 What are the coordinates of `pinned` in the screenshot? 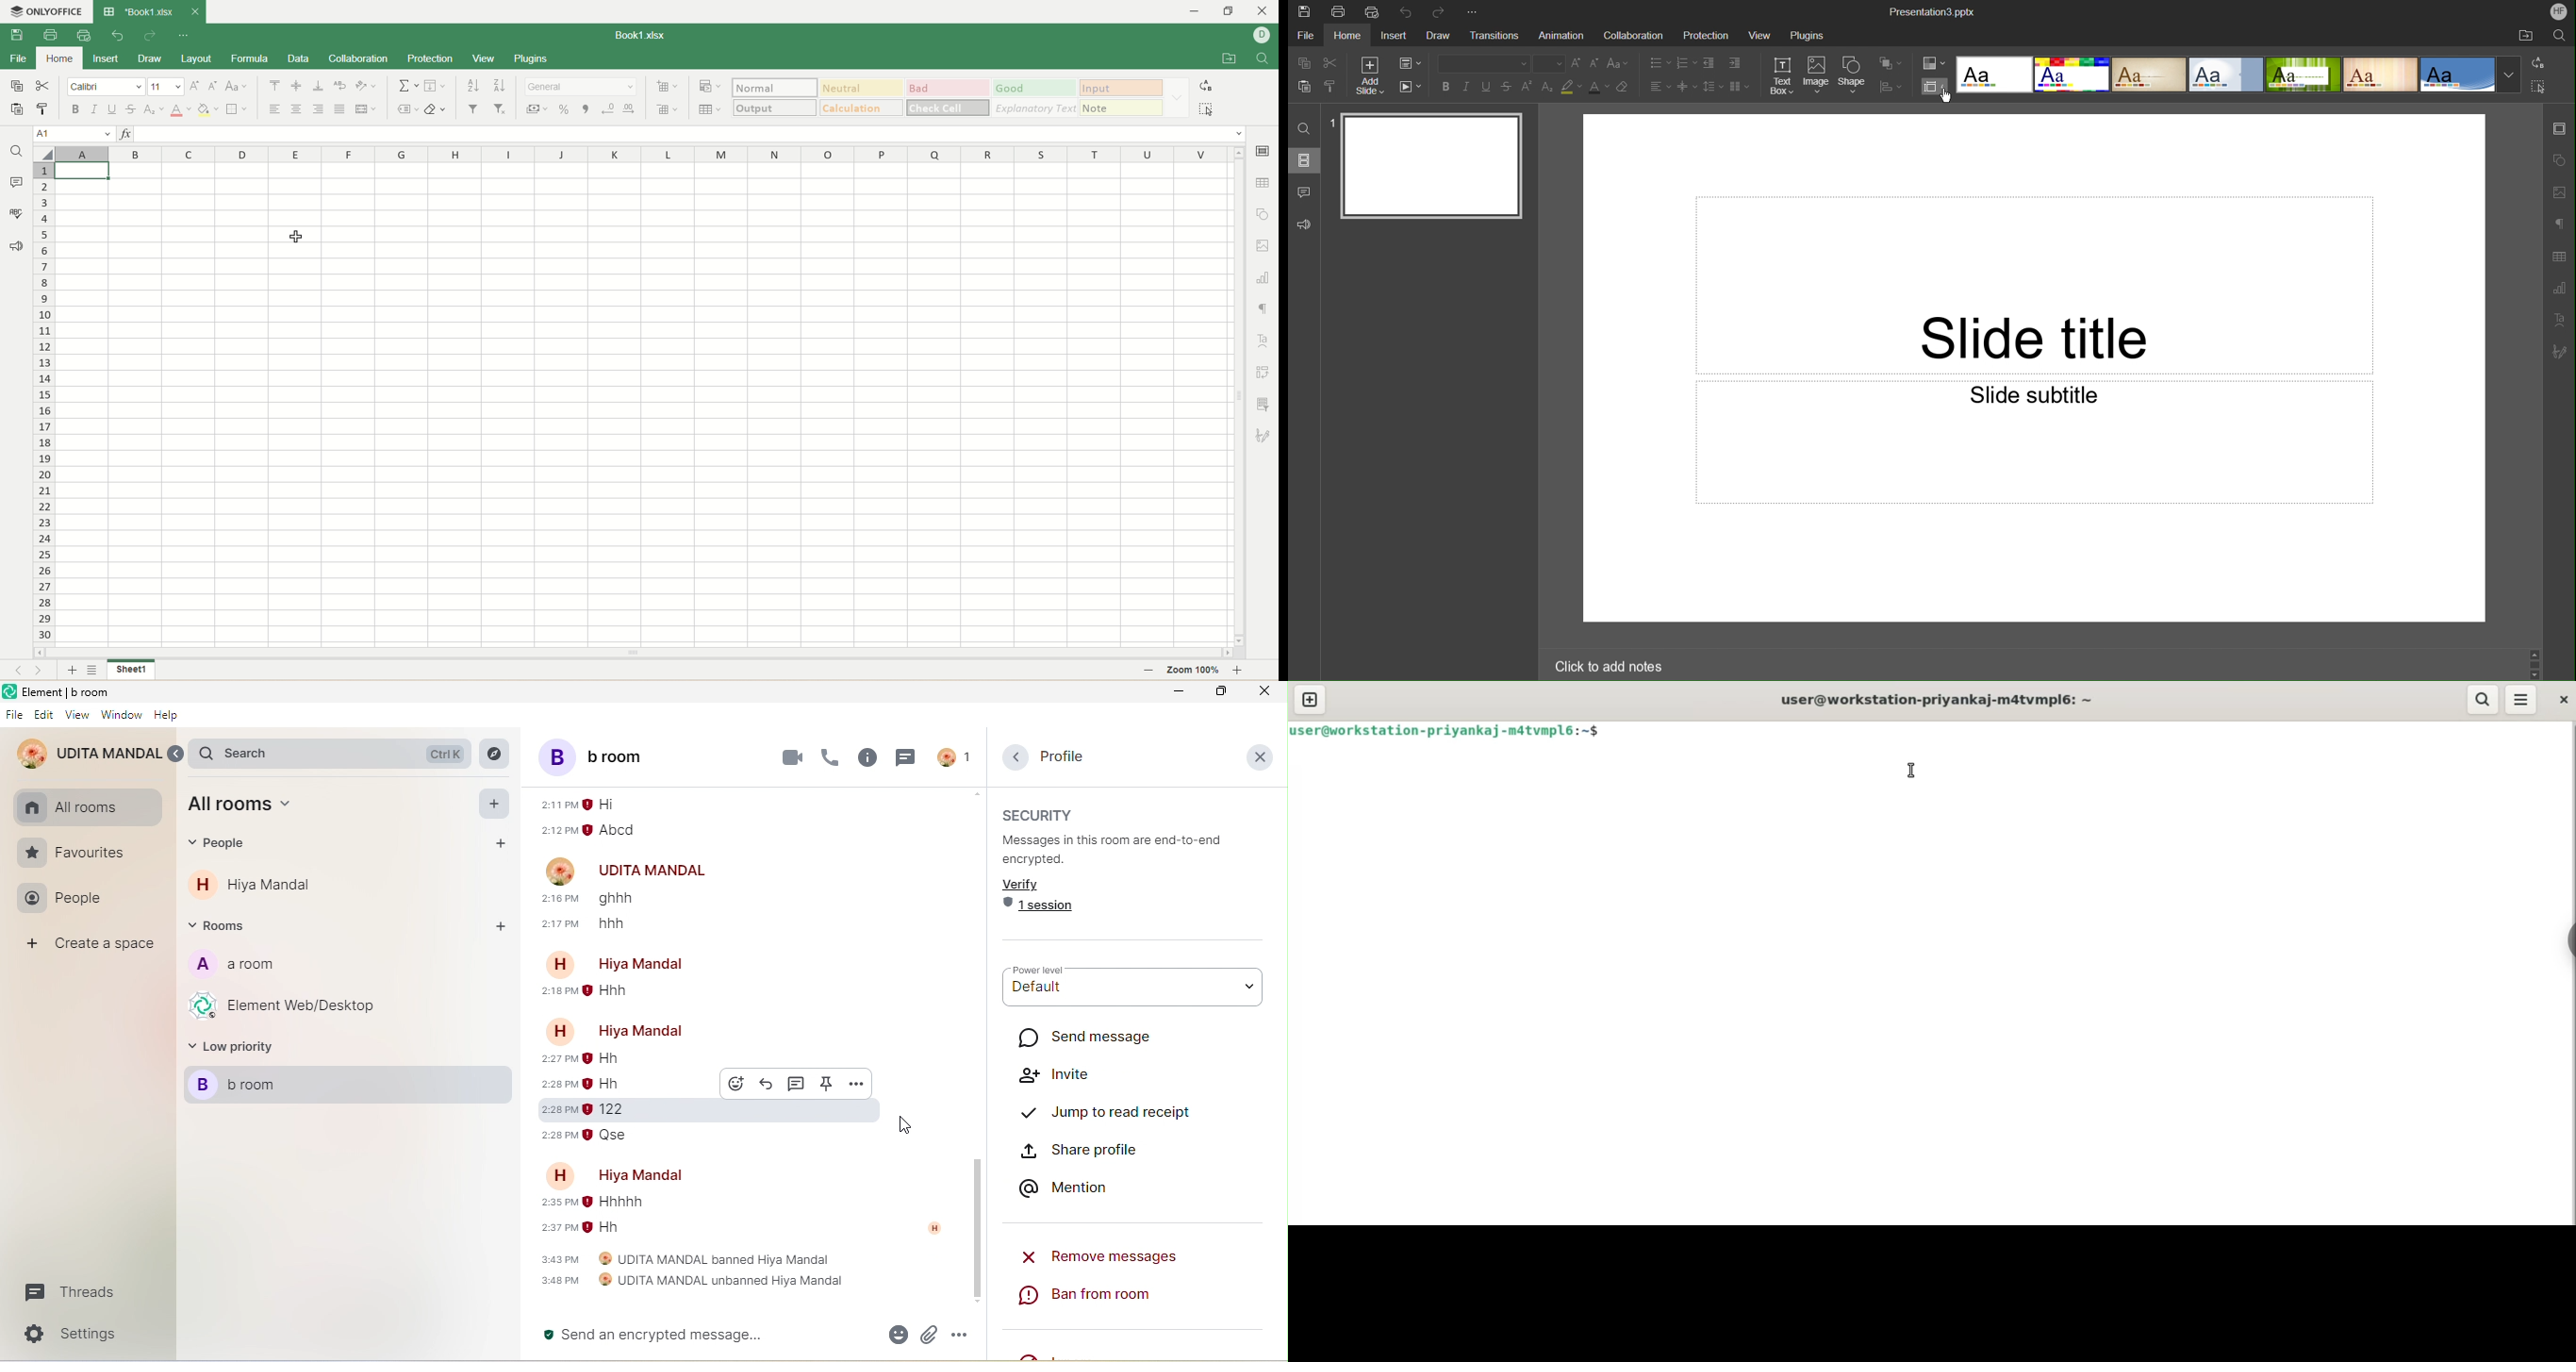 It's located at (830, 1085).